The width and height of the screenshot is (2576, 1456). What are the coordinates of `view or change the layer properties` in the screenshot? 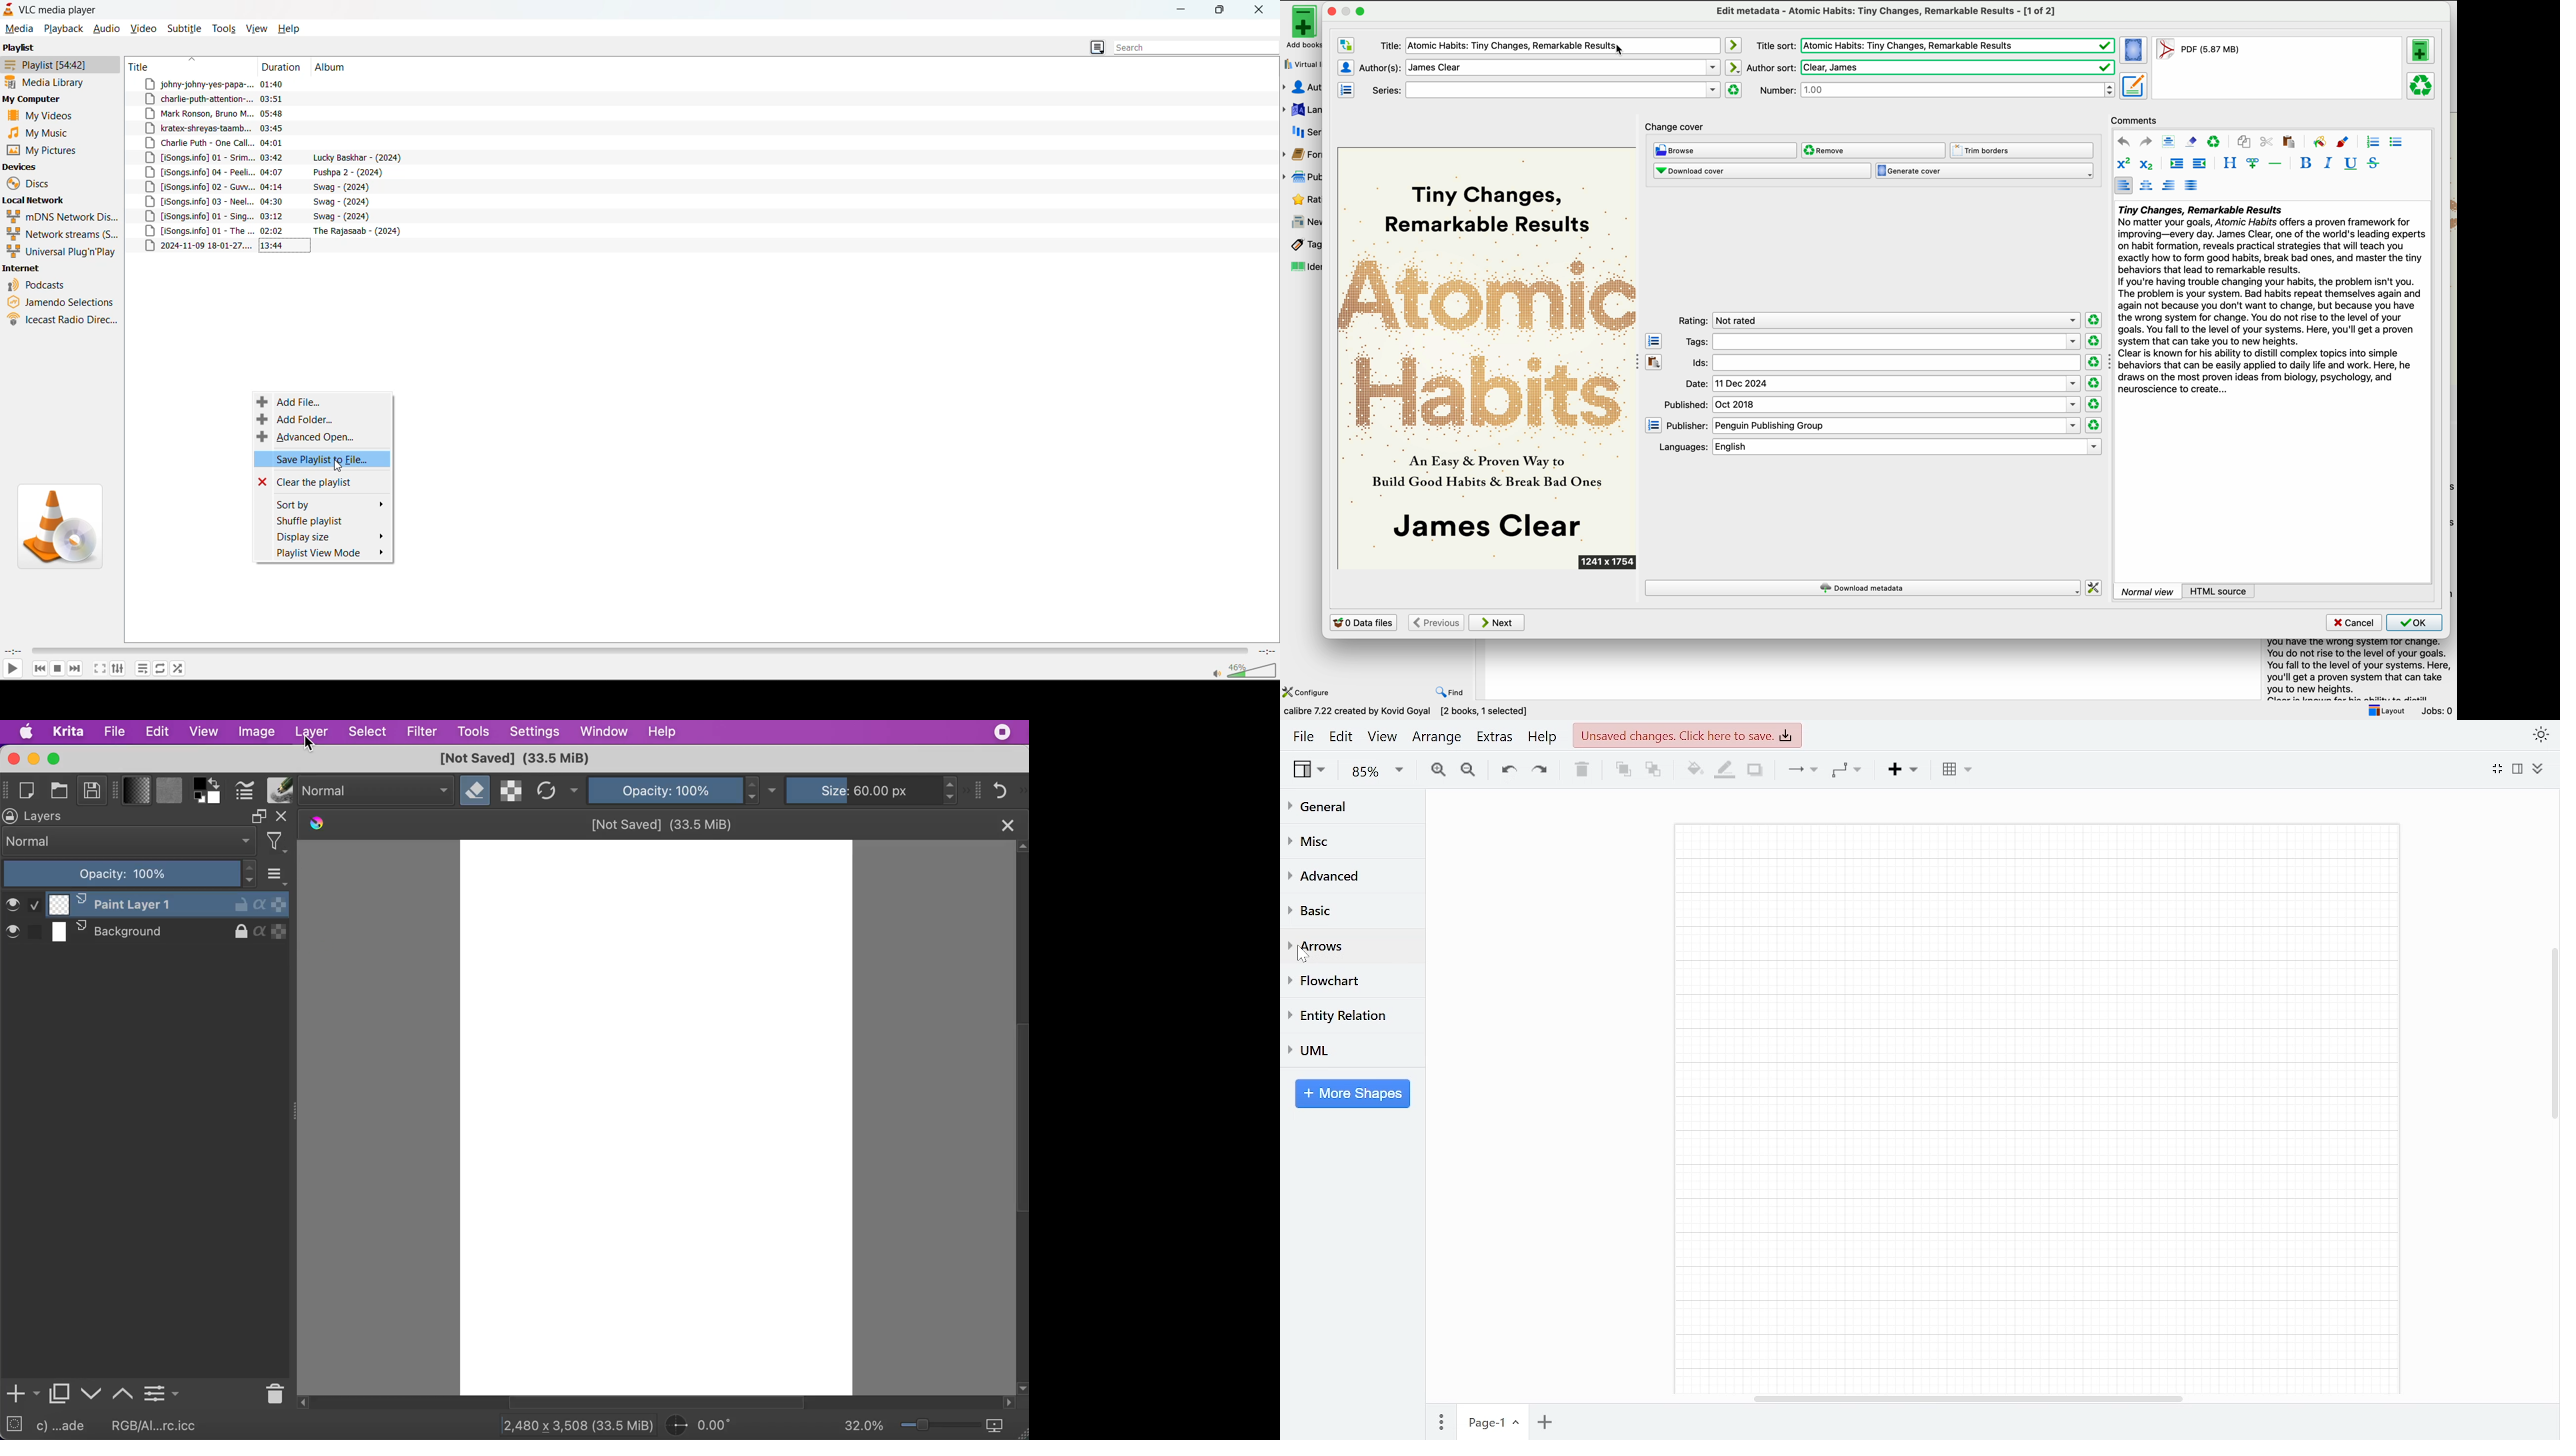 It's located at (161, 1391).